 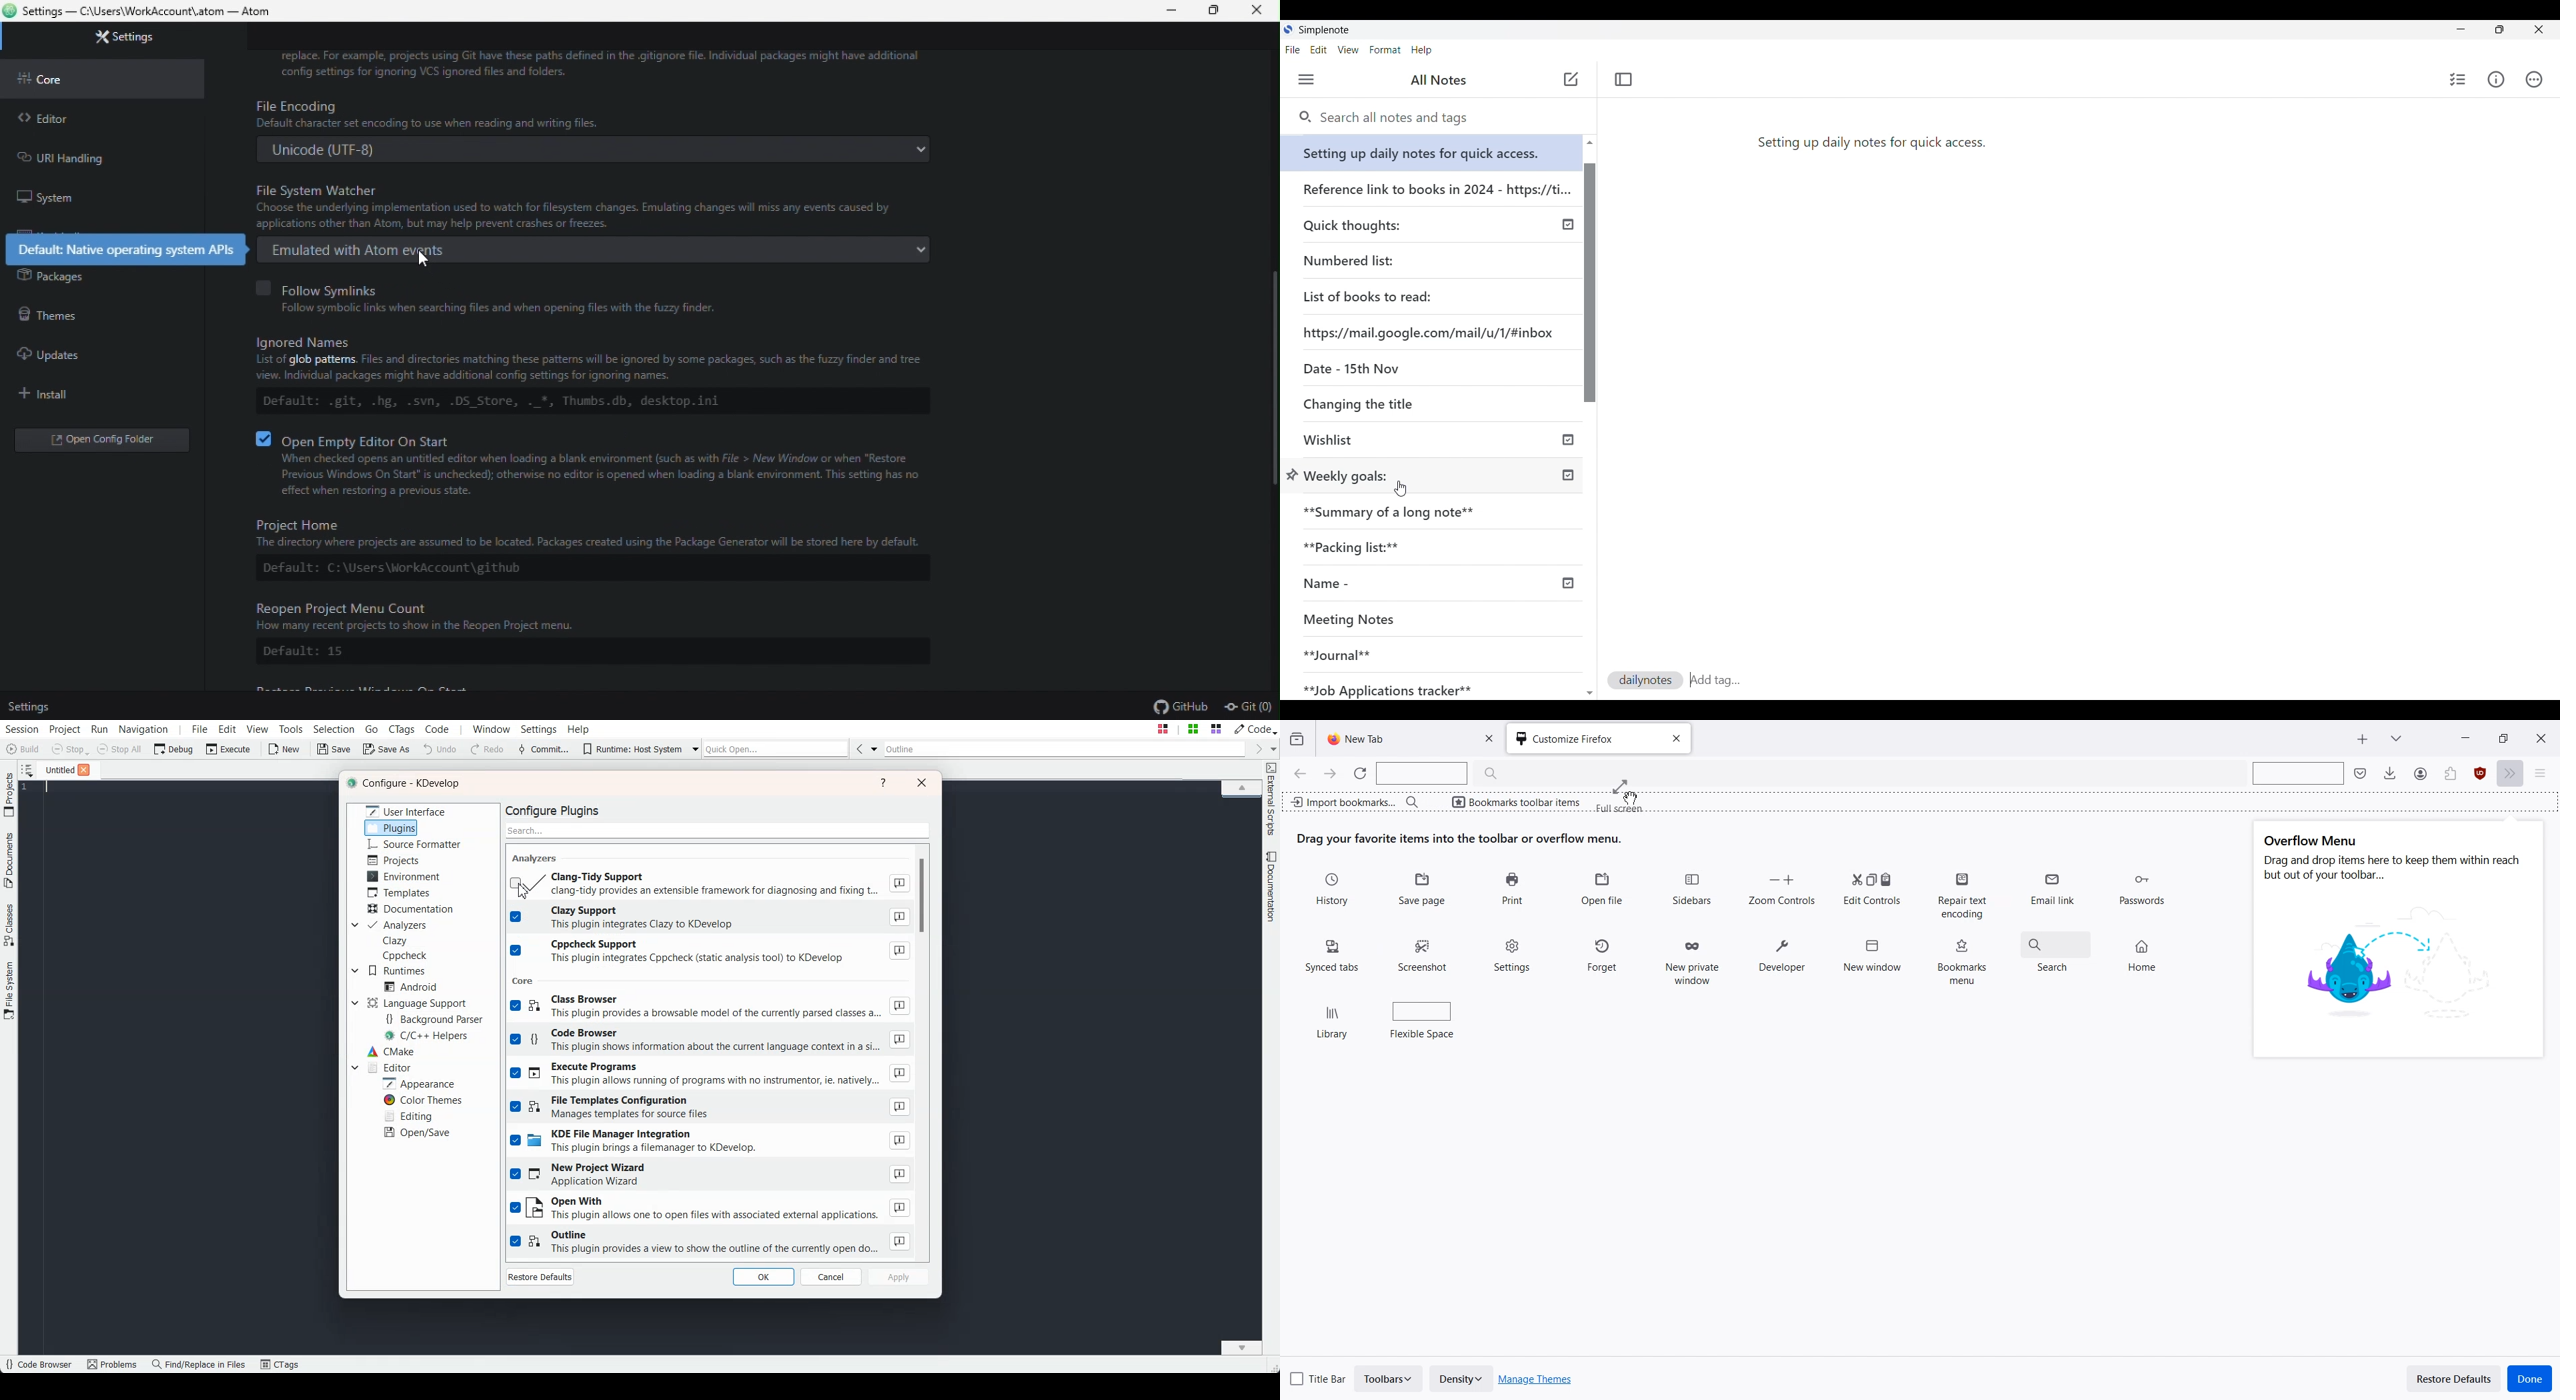 I want to click on More tools, so click(x=2513, y=774).